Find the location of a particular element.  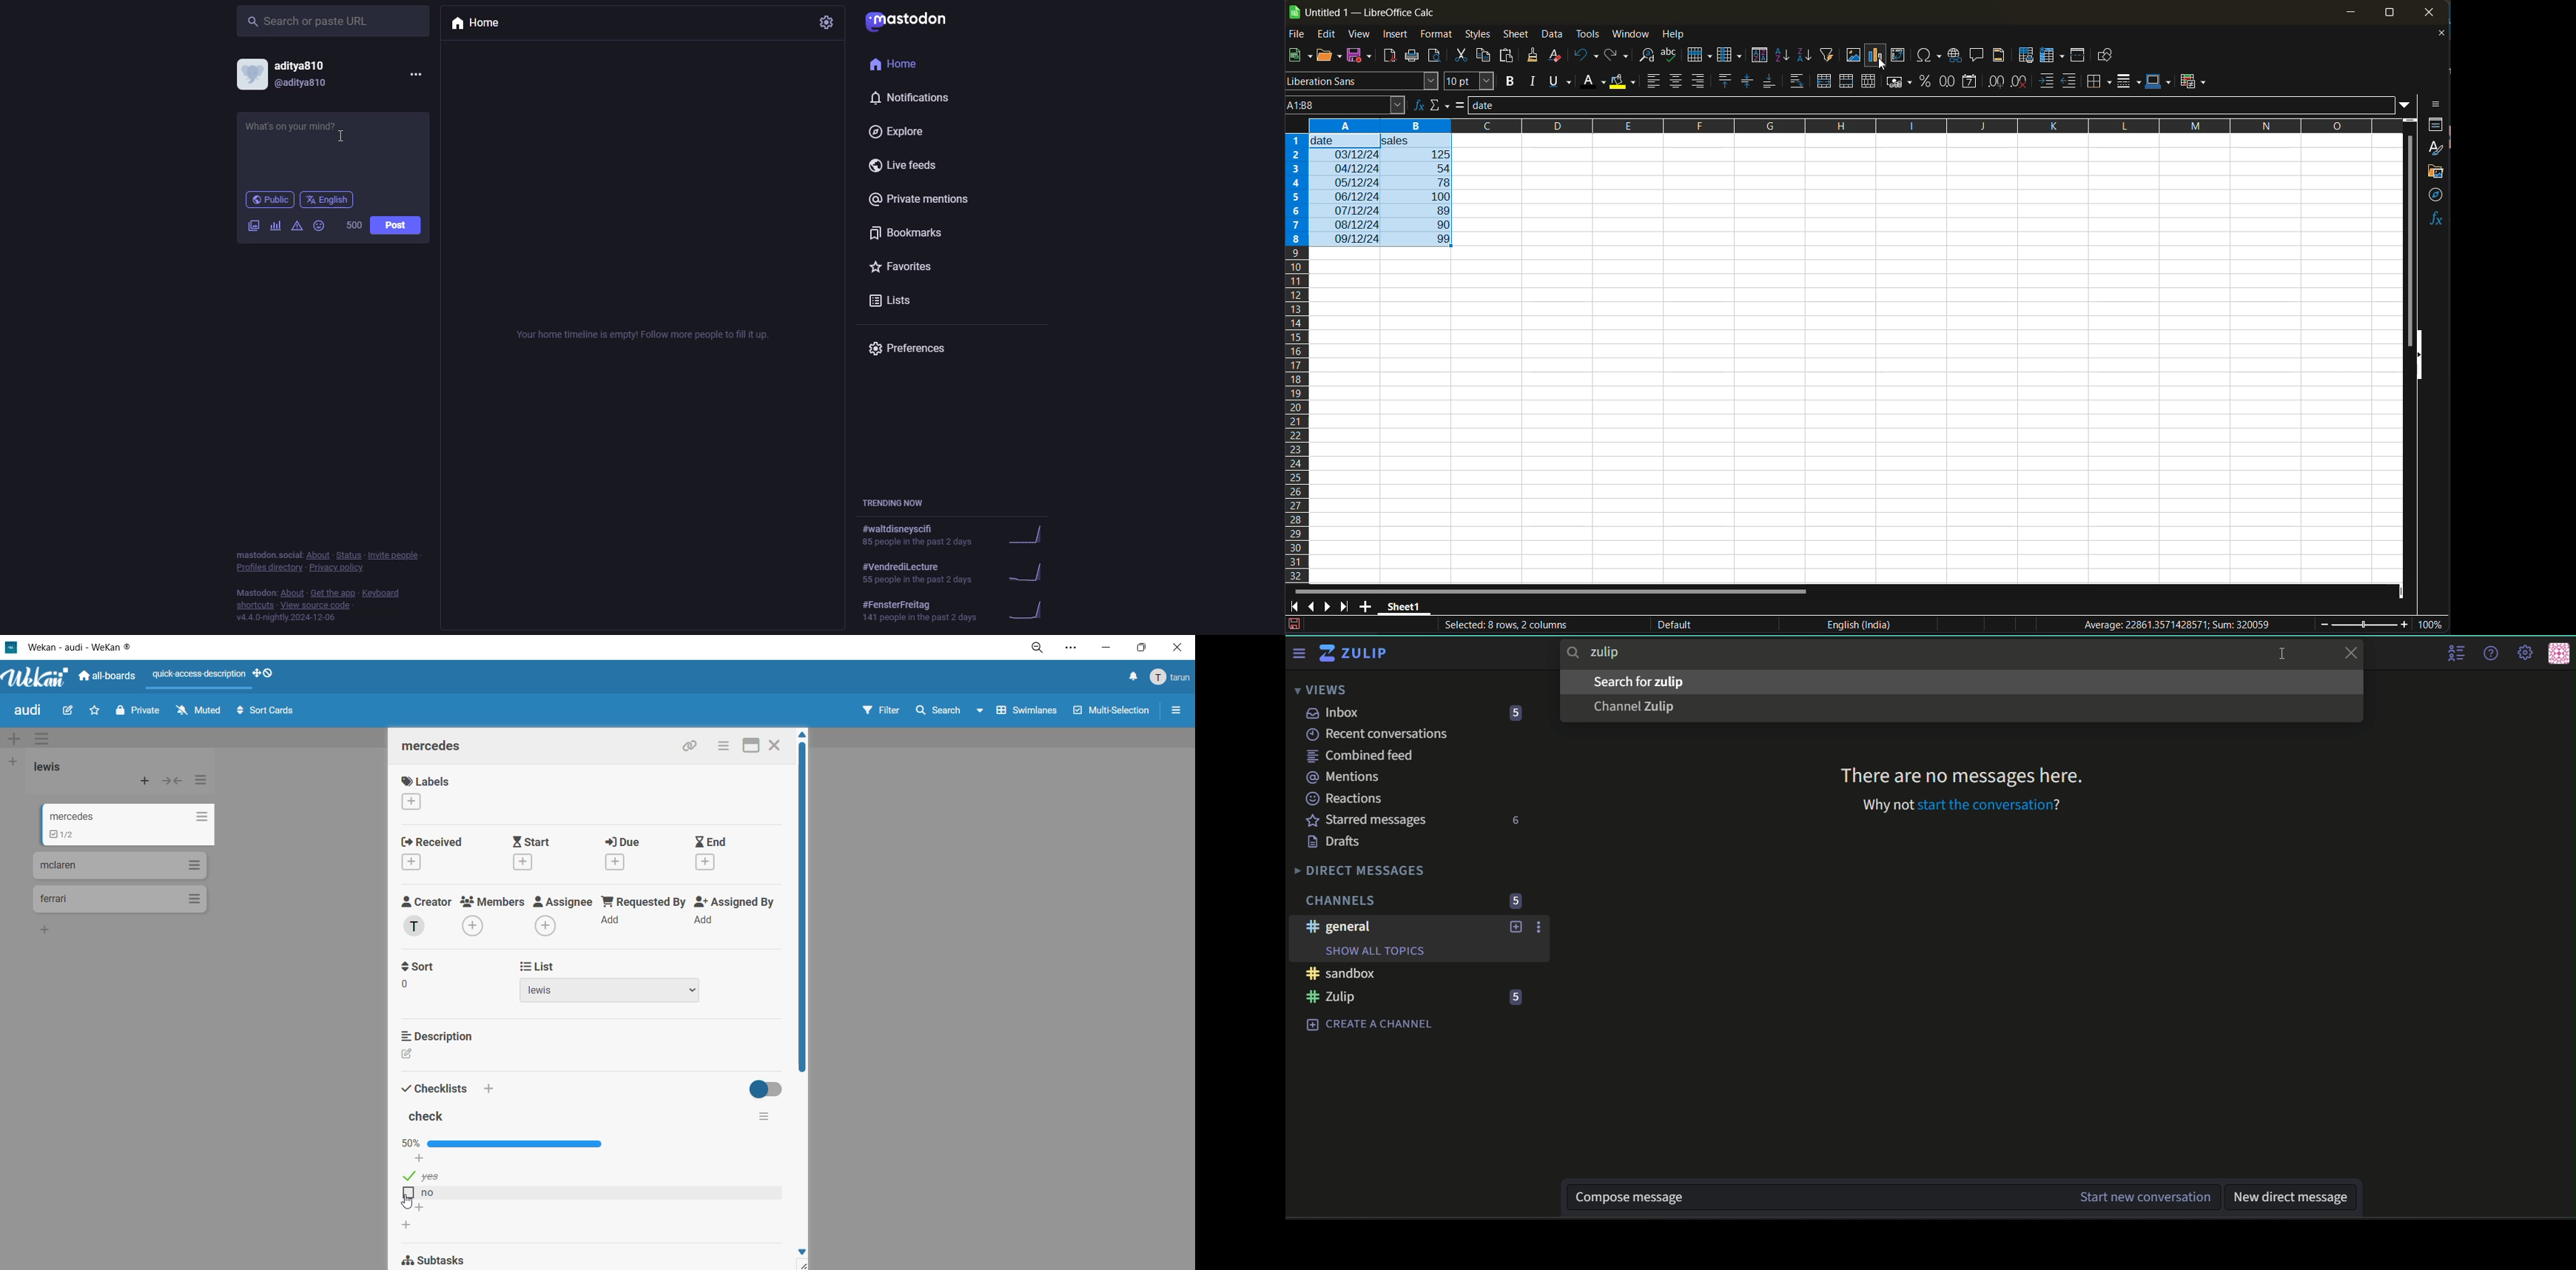

assigned by is located at coordinates (734, 914).